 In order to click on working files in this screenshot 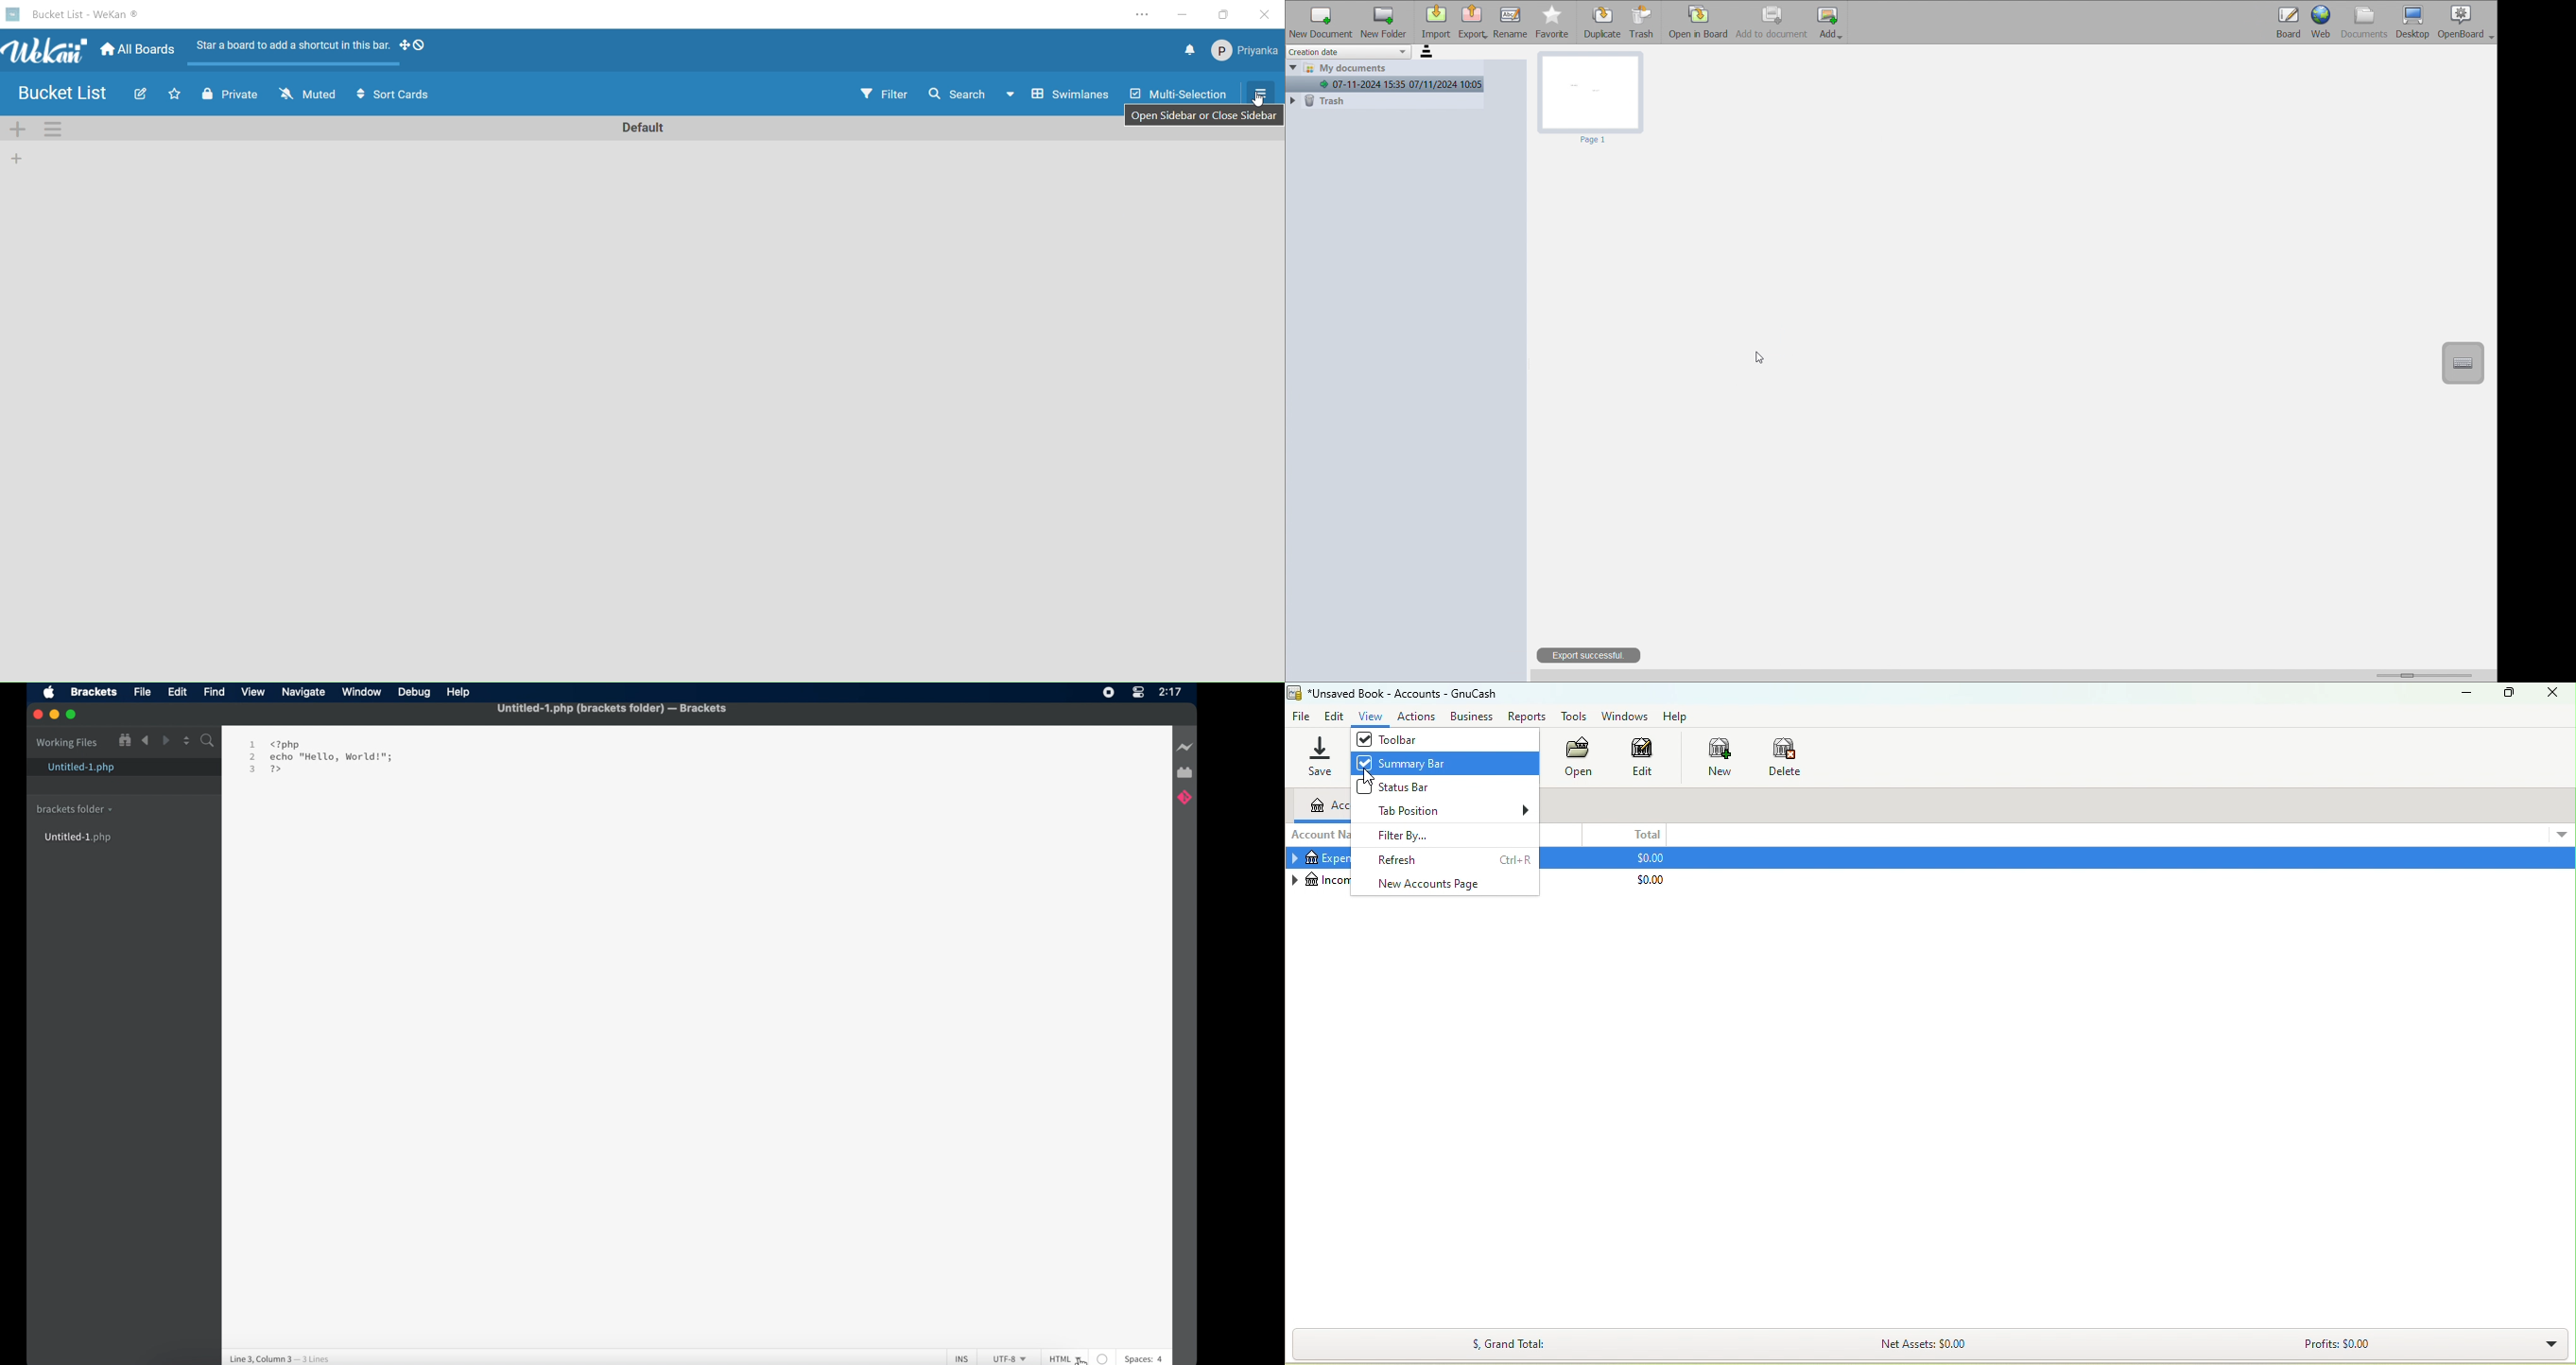, I will do `click(68, 744)`.